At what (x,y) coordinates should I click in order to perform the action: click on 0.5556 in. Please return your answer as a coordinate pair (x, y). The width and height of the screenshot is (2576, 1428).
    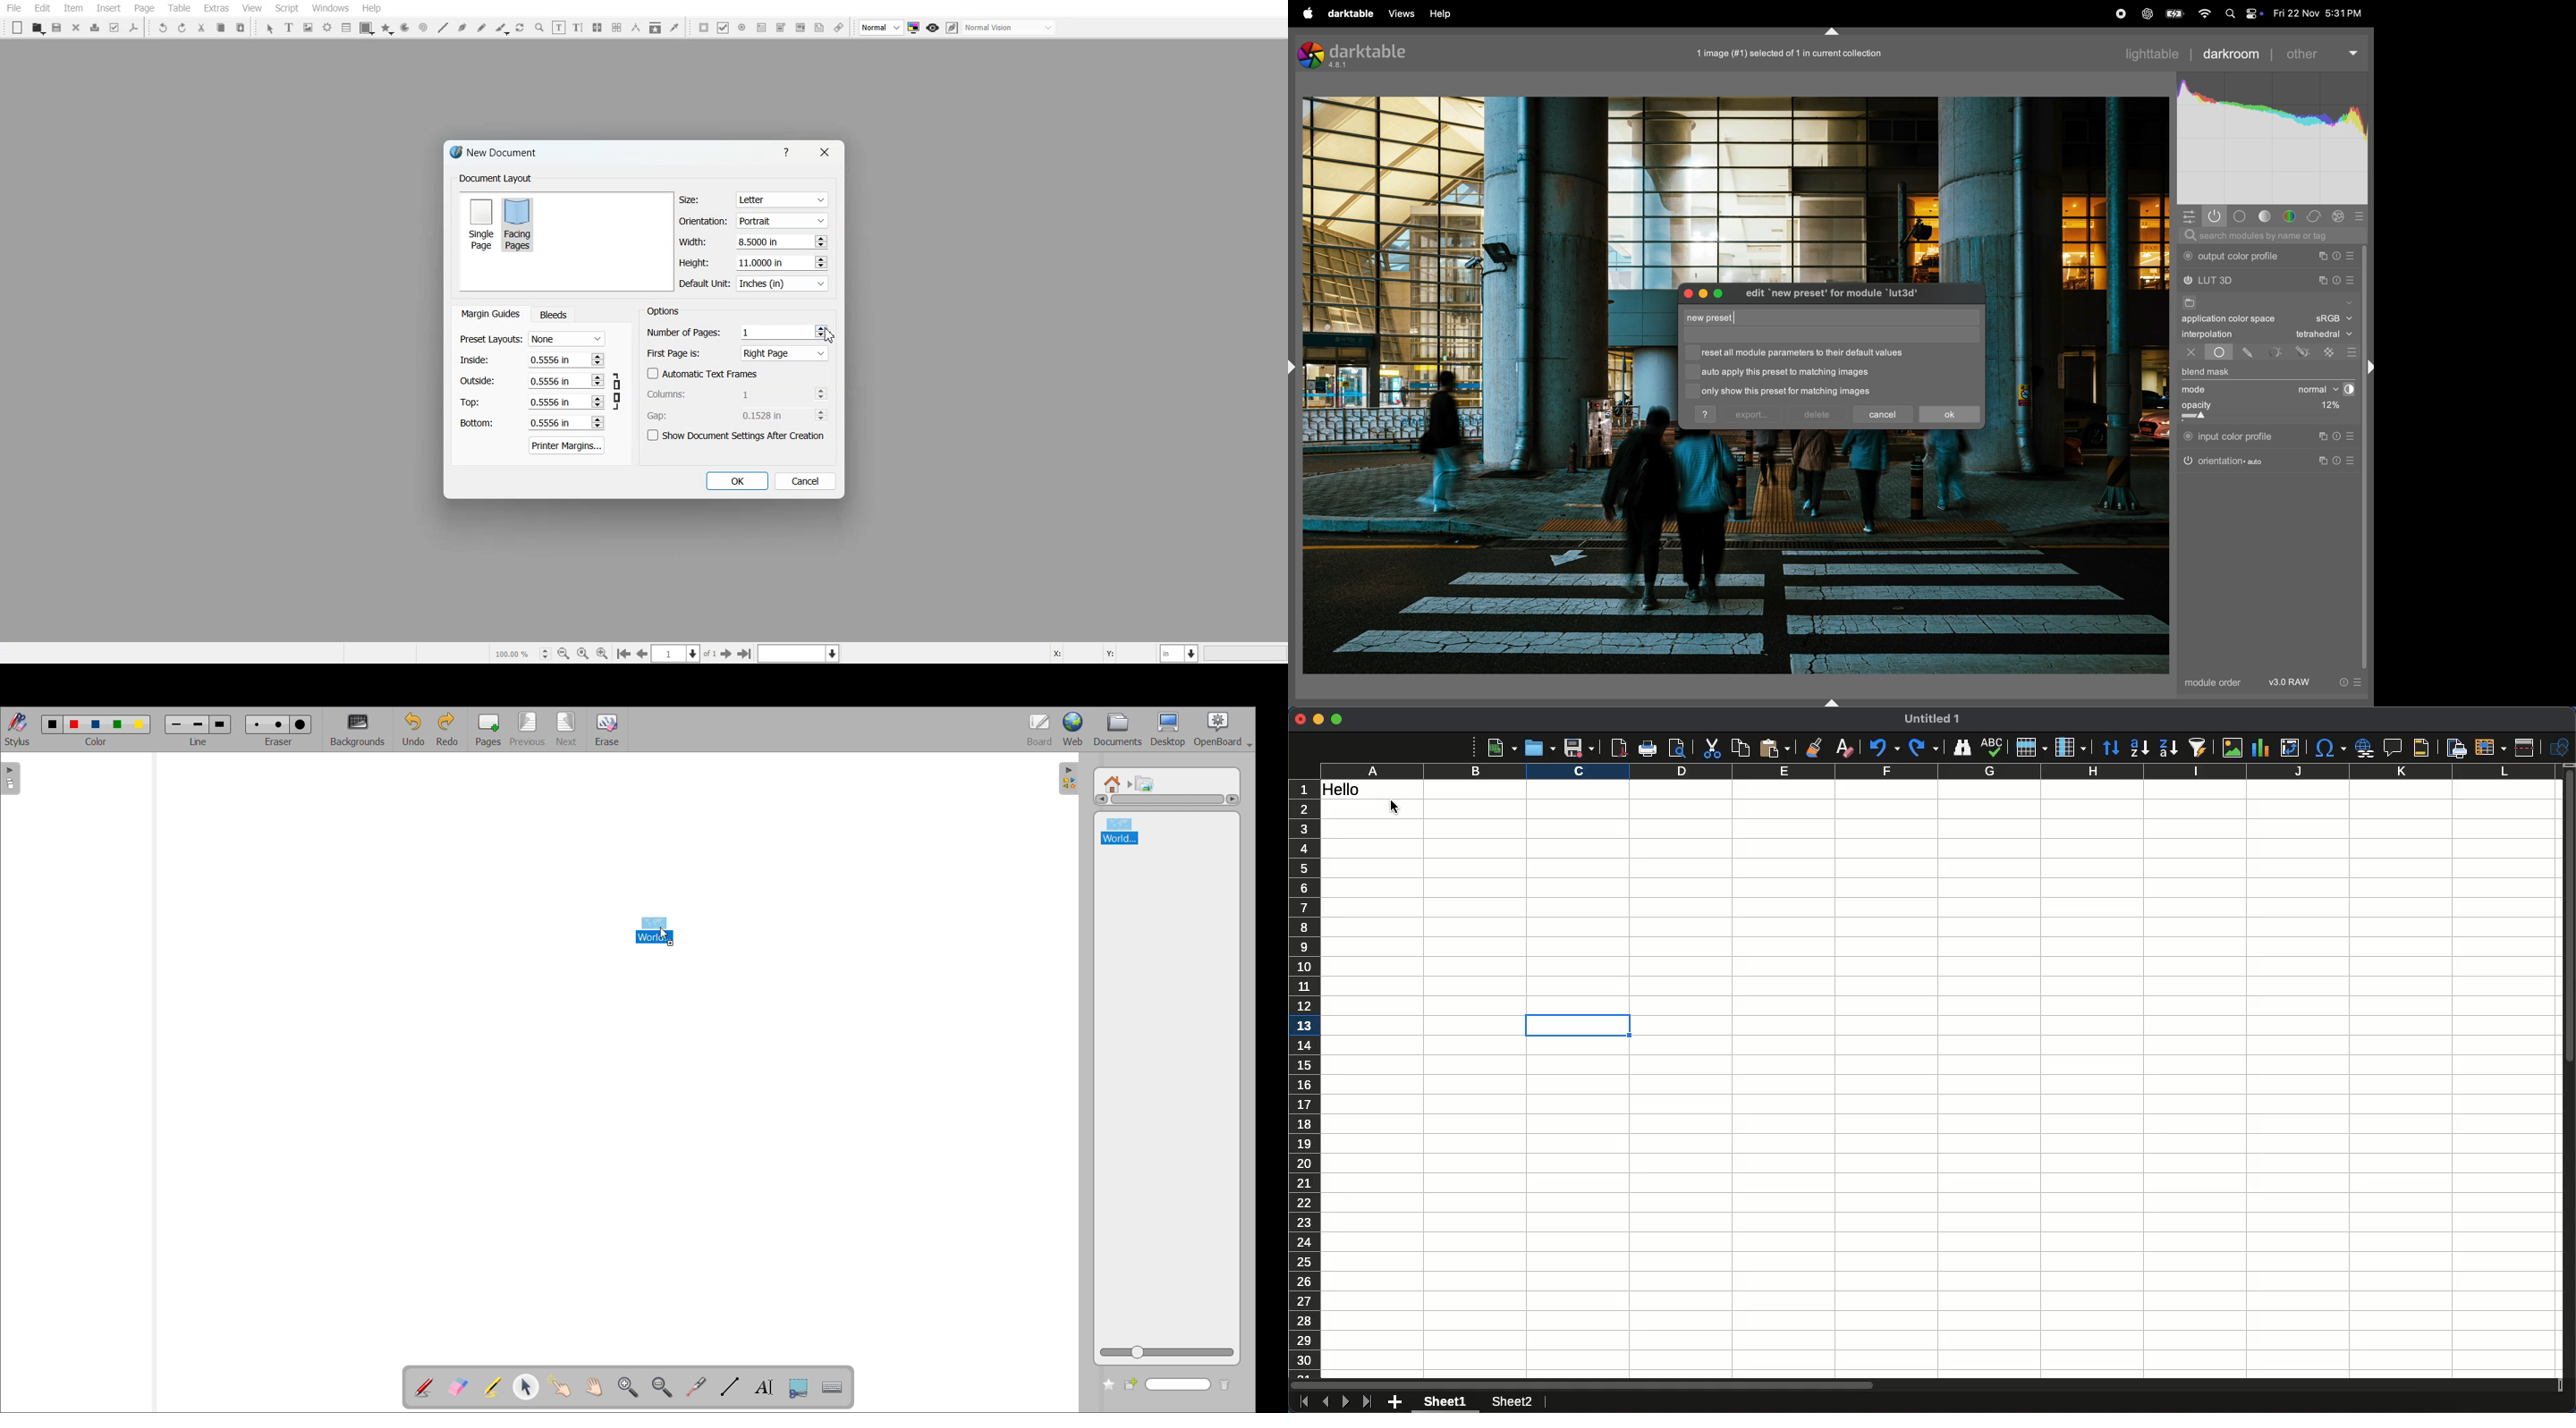
    Looking at the image, I should click on (550, 402).